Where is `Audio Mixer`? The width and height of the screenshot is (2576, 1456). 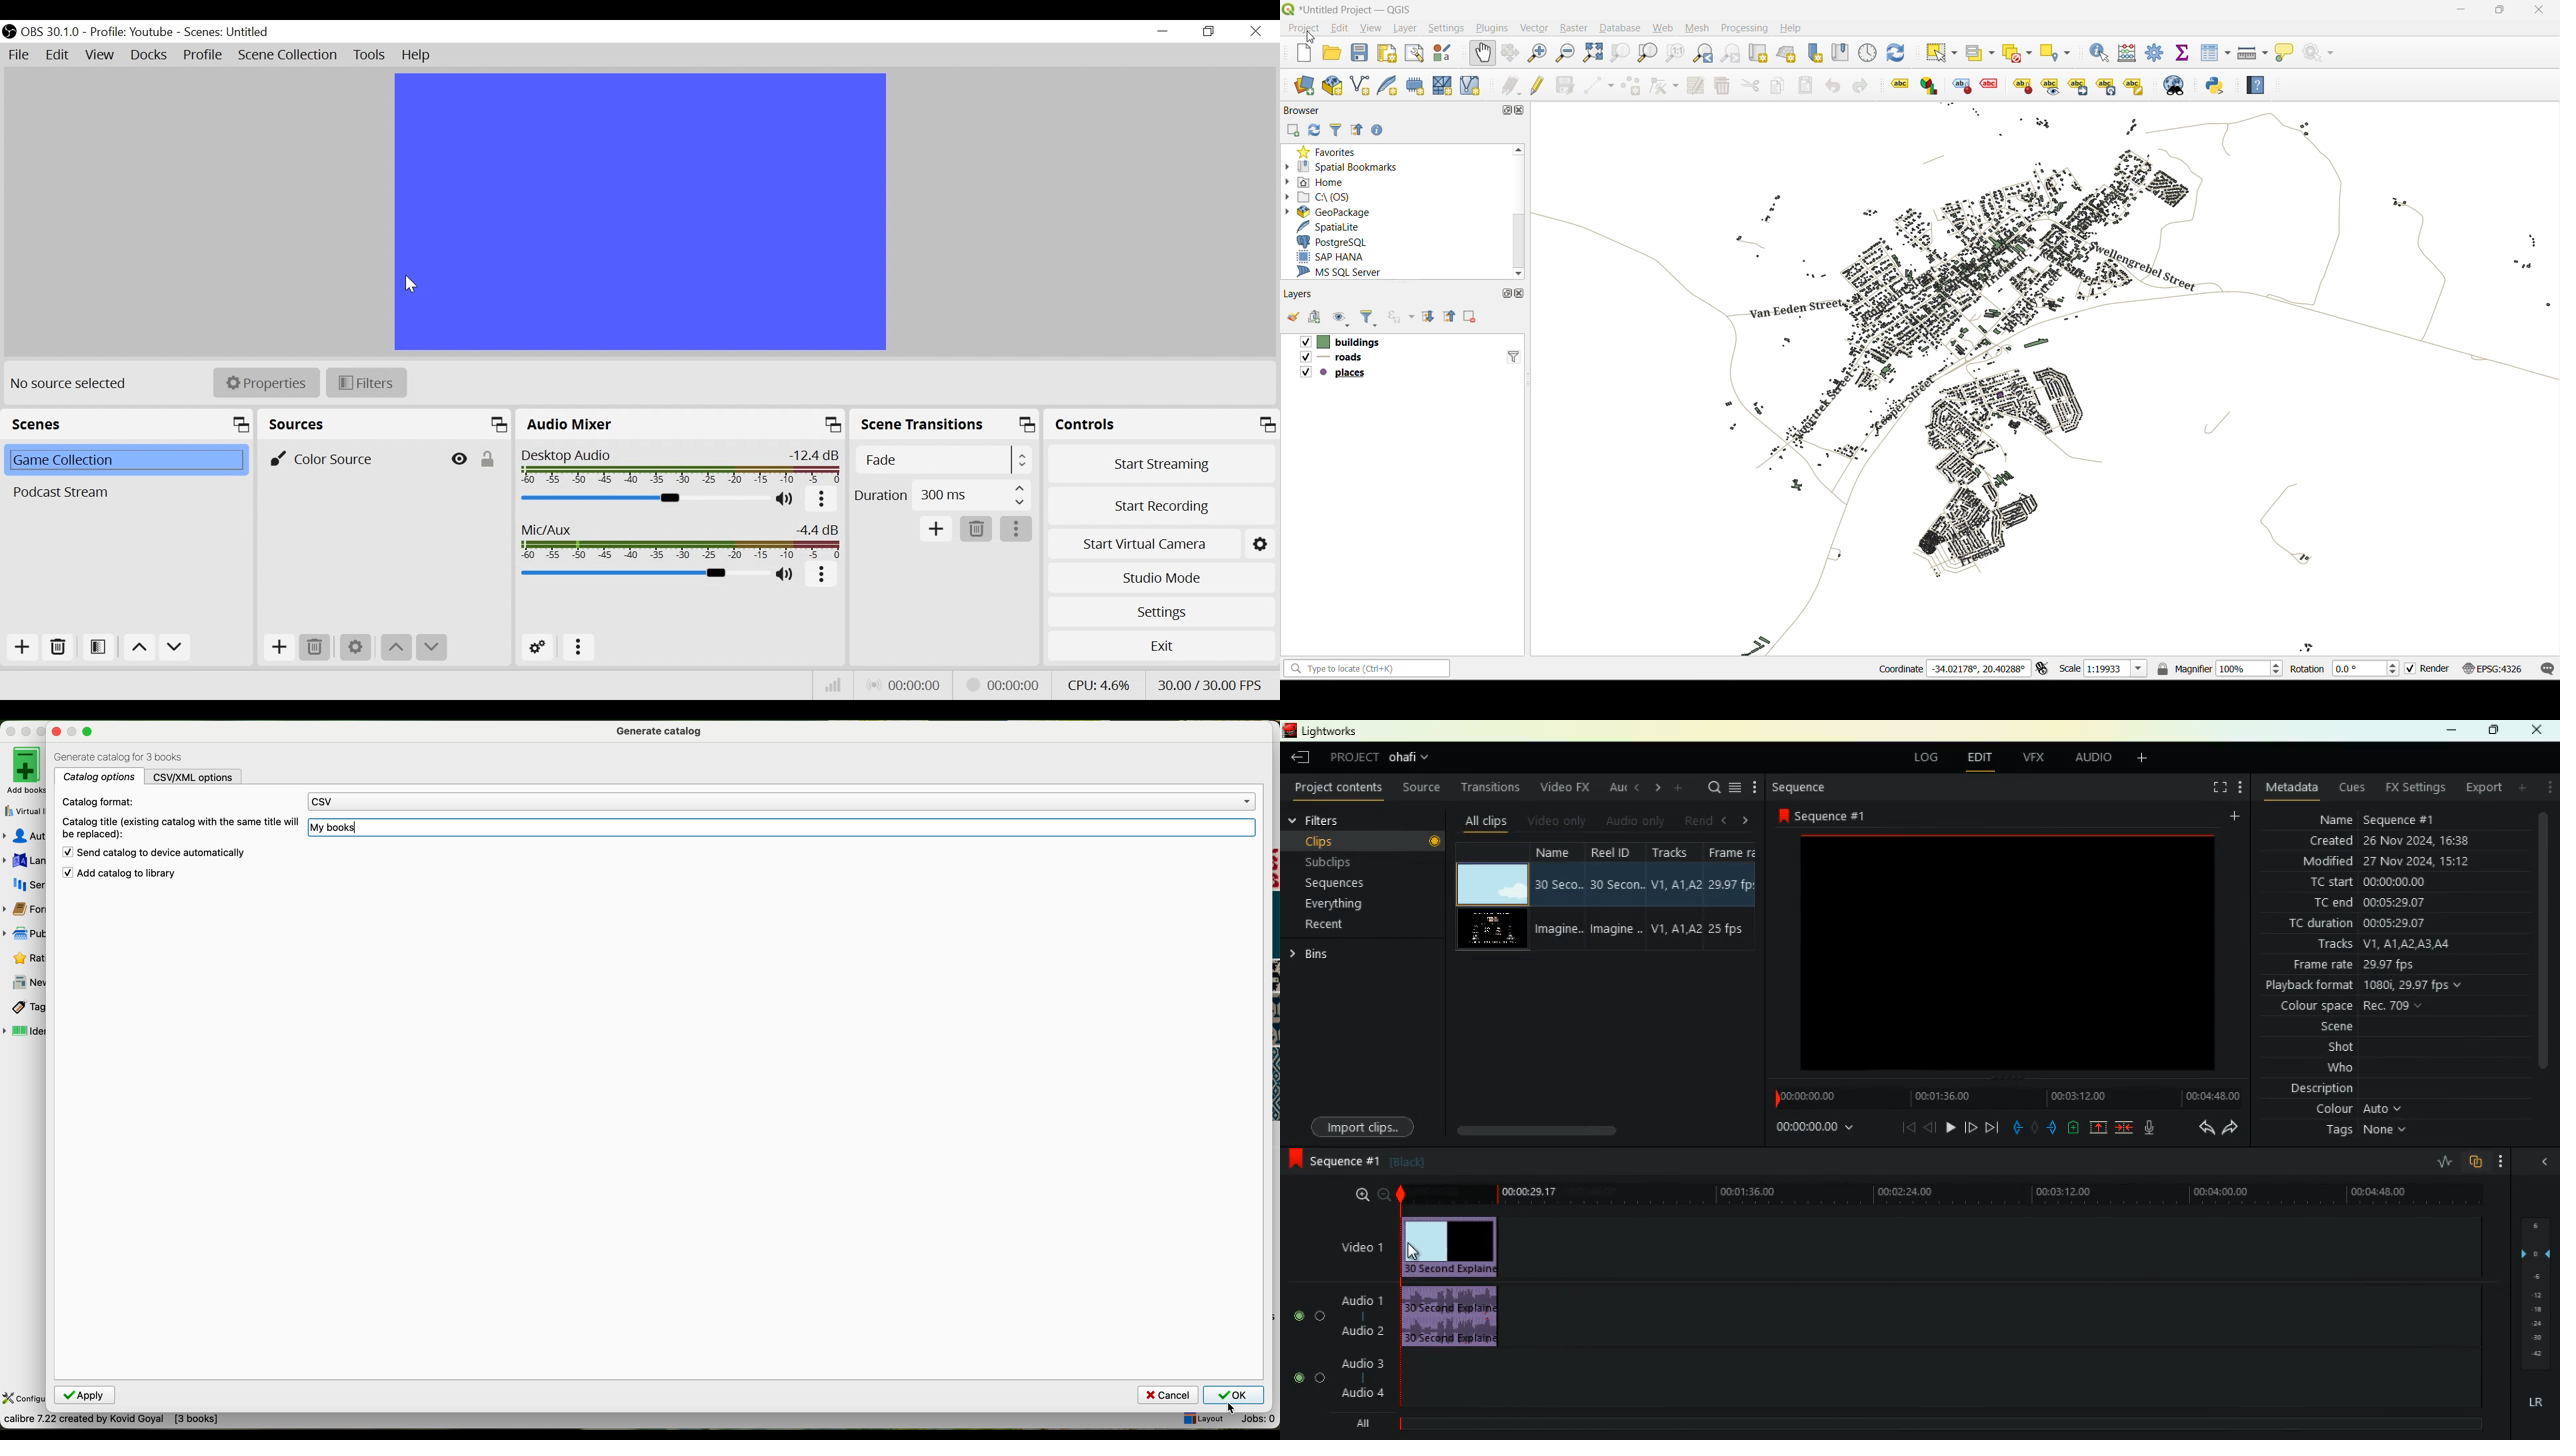 Audio Mixer is located at coordinates (682, 424).